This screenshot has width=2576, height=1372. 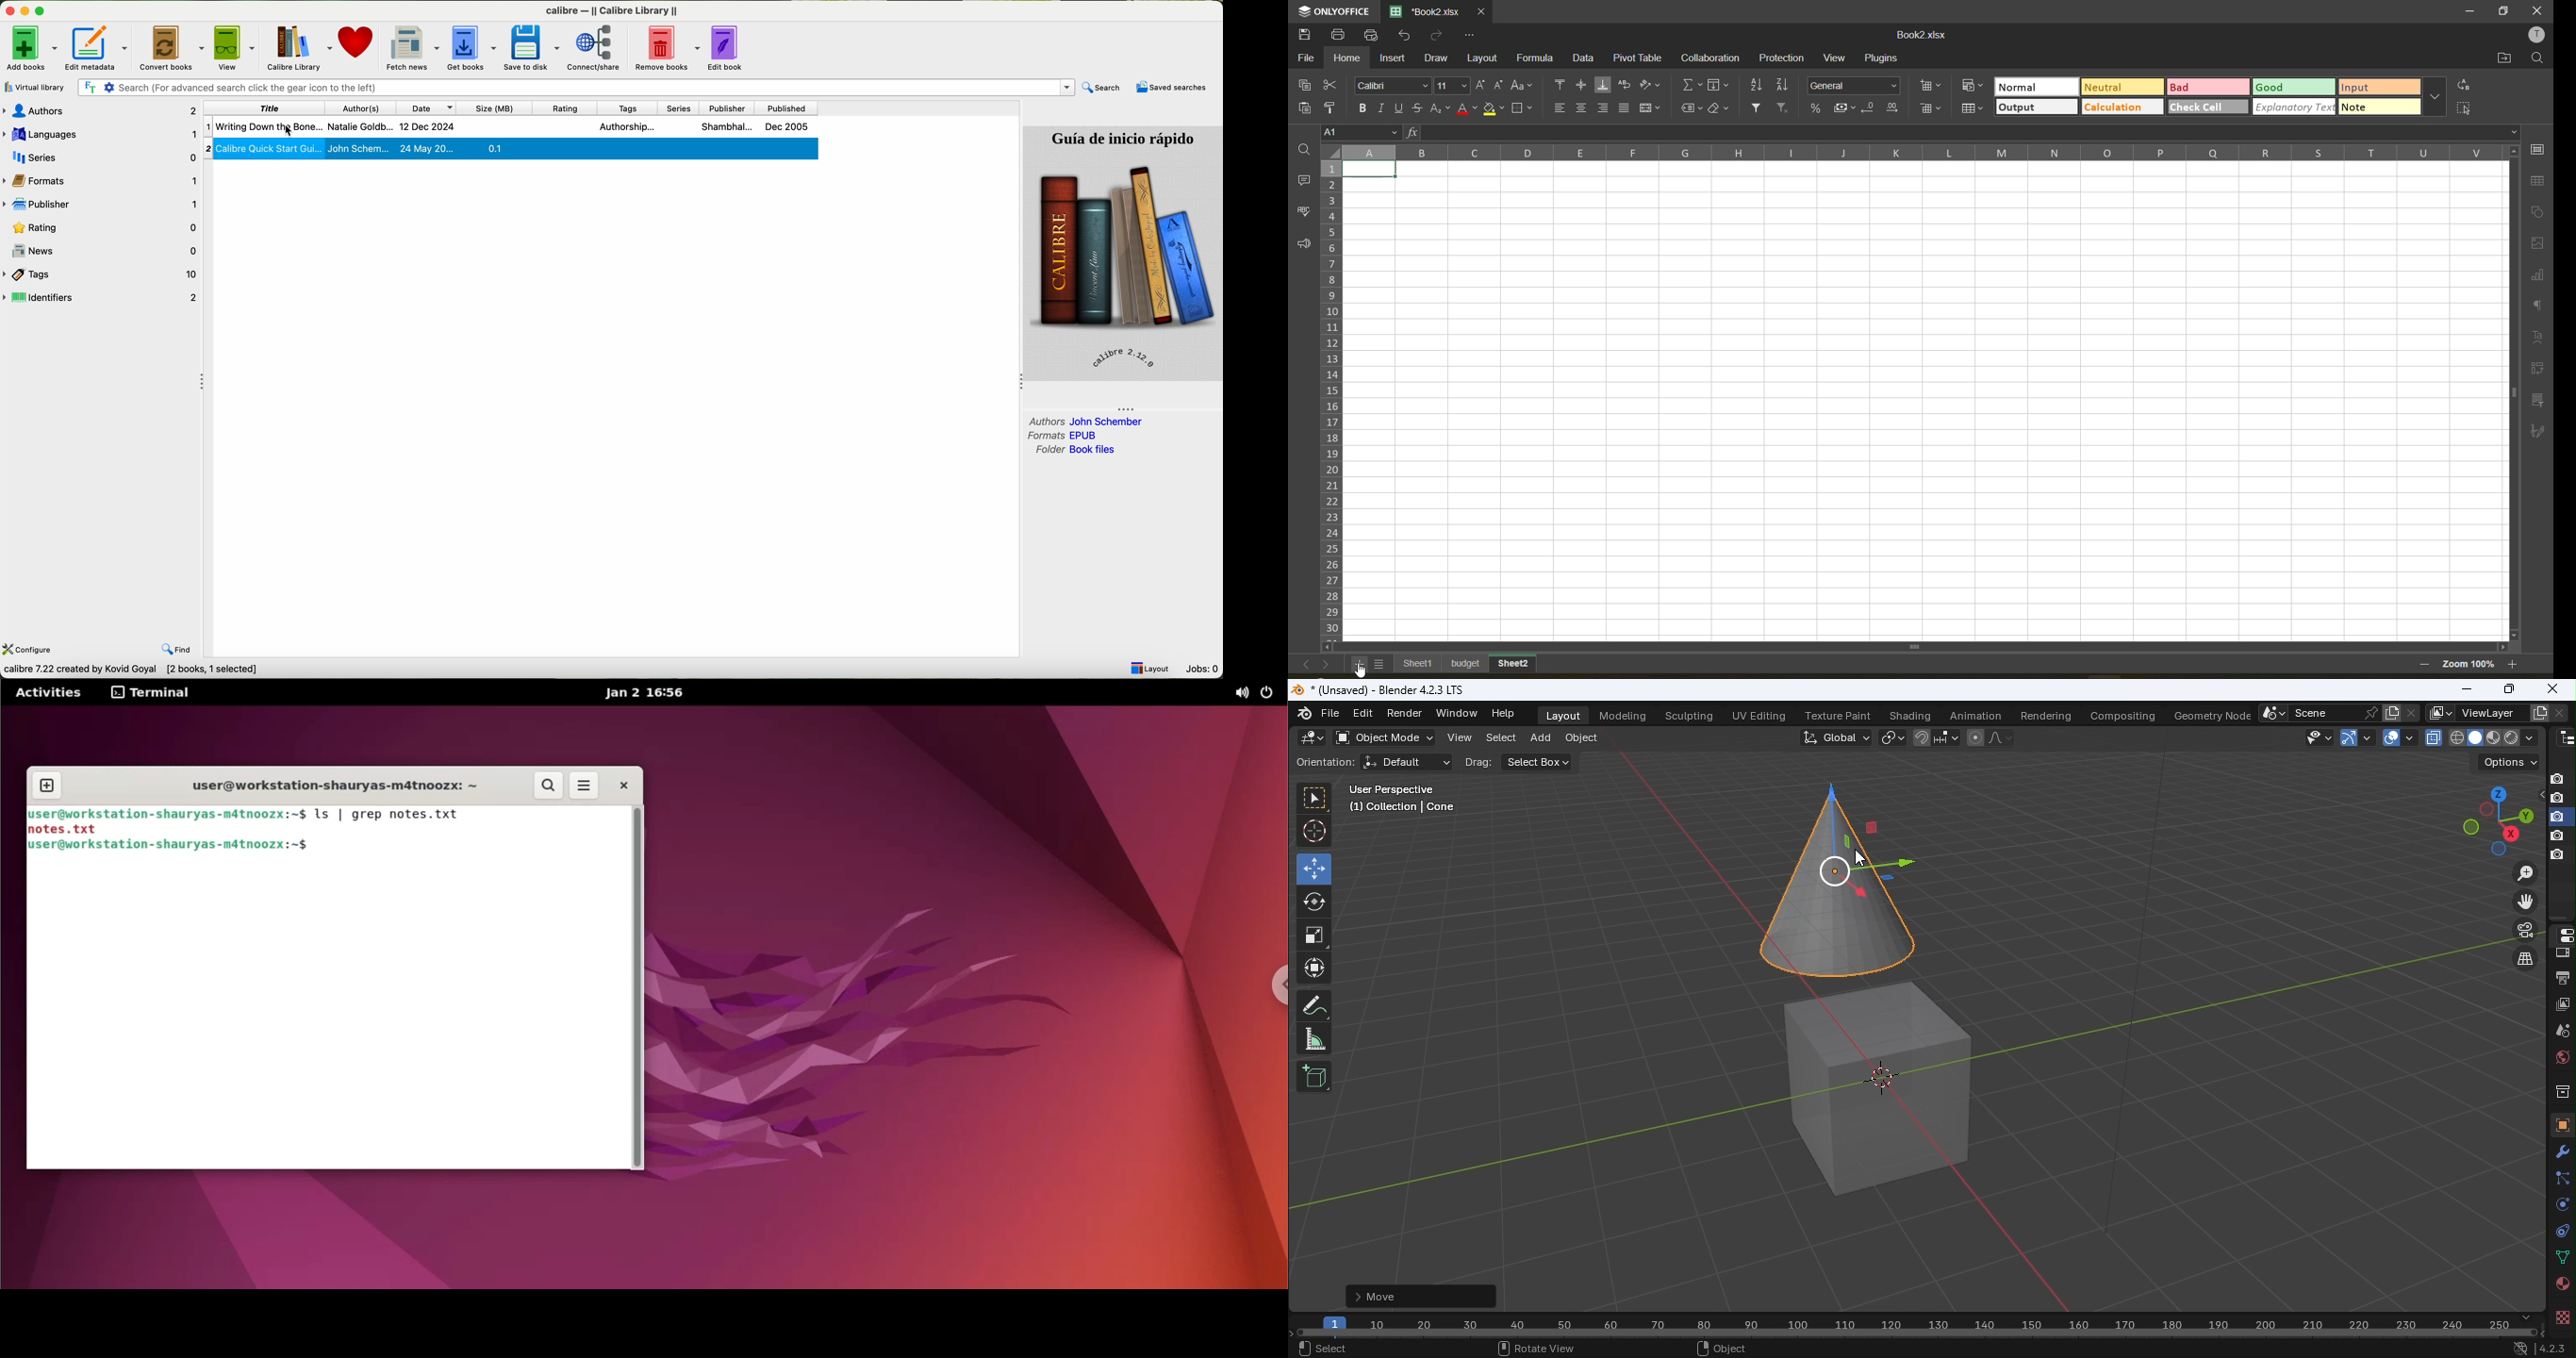 I want to click on publisher, so click(x=726, y=108).